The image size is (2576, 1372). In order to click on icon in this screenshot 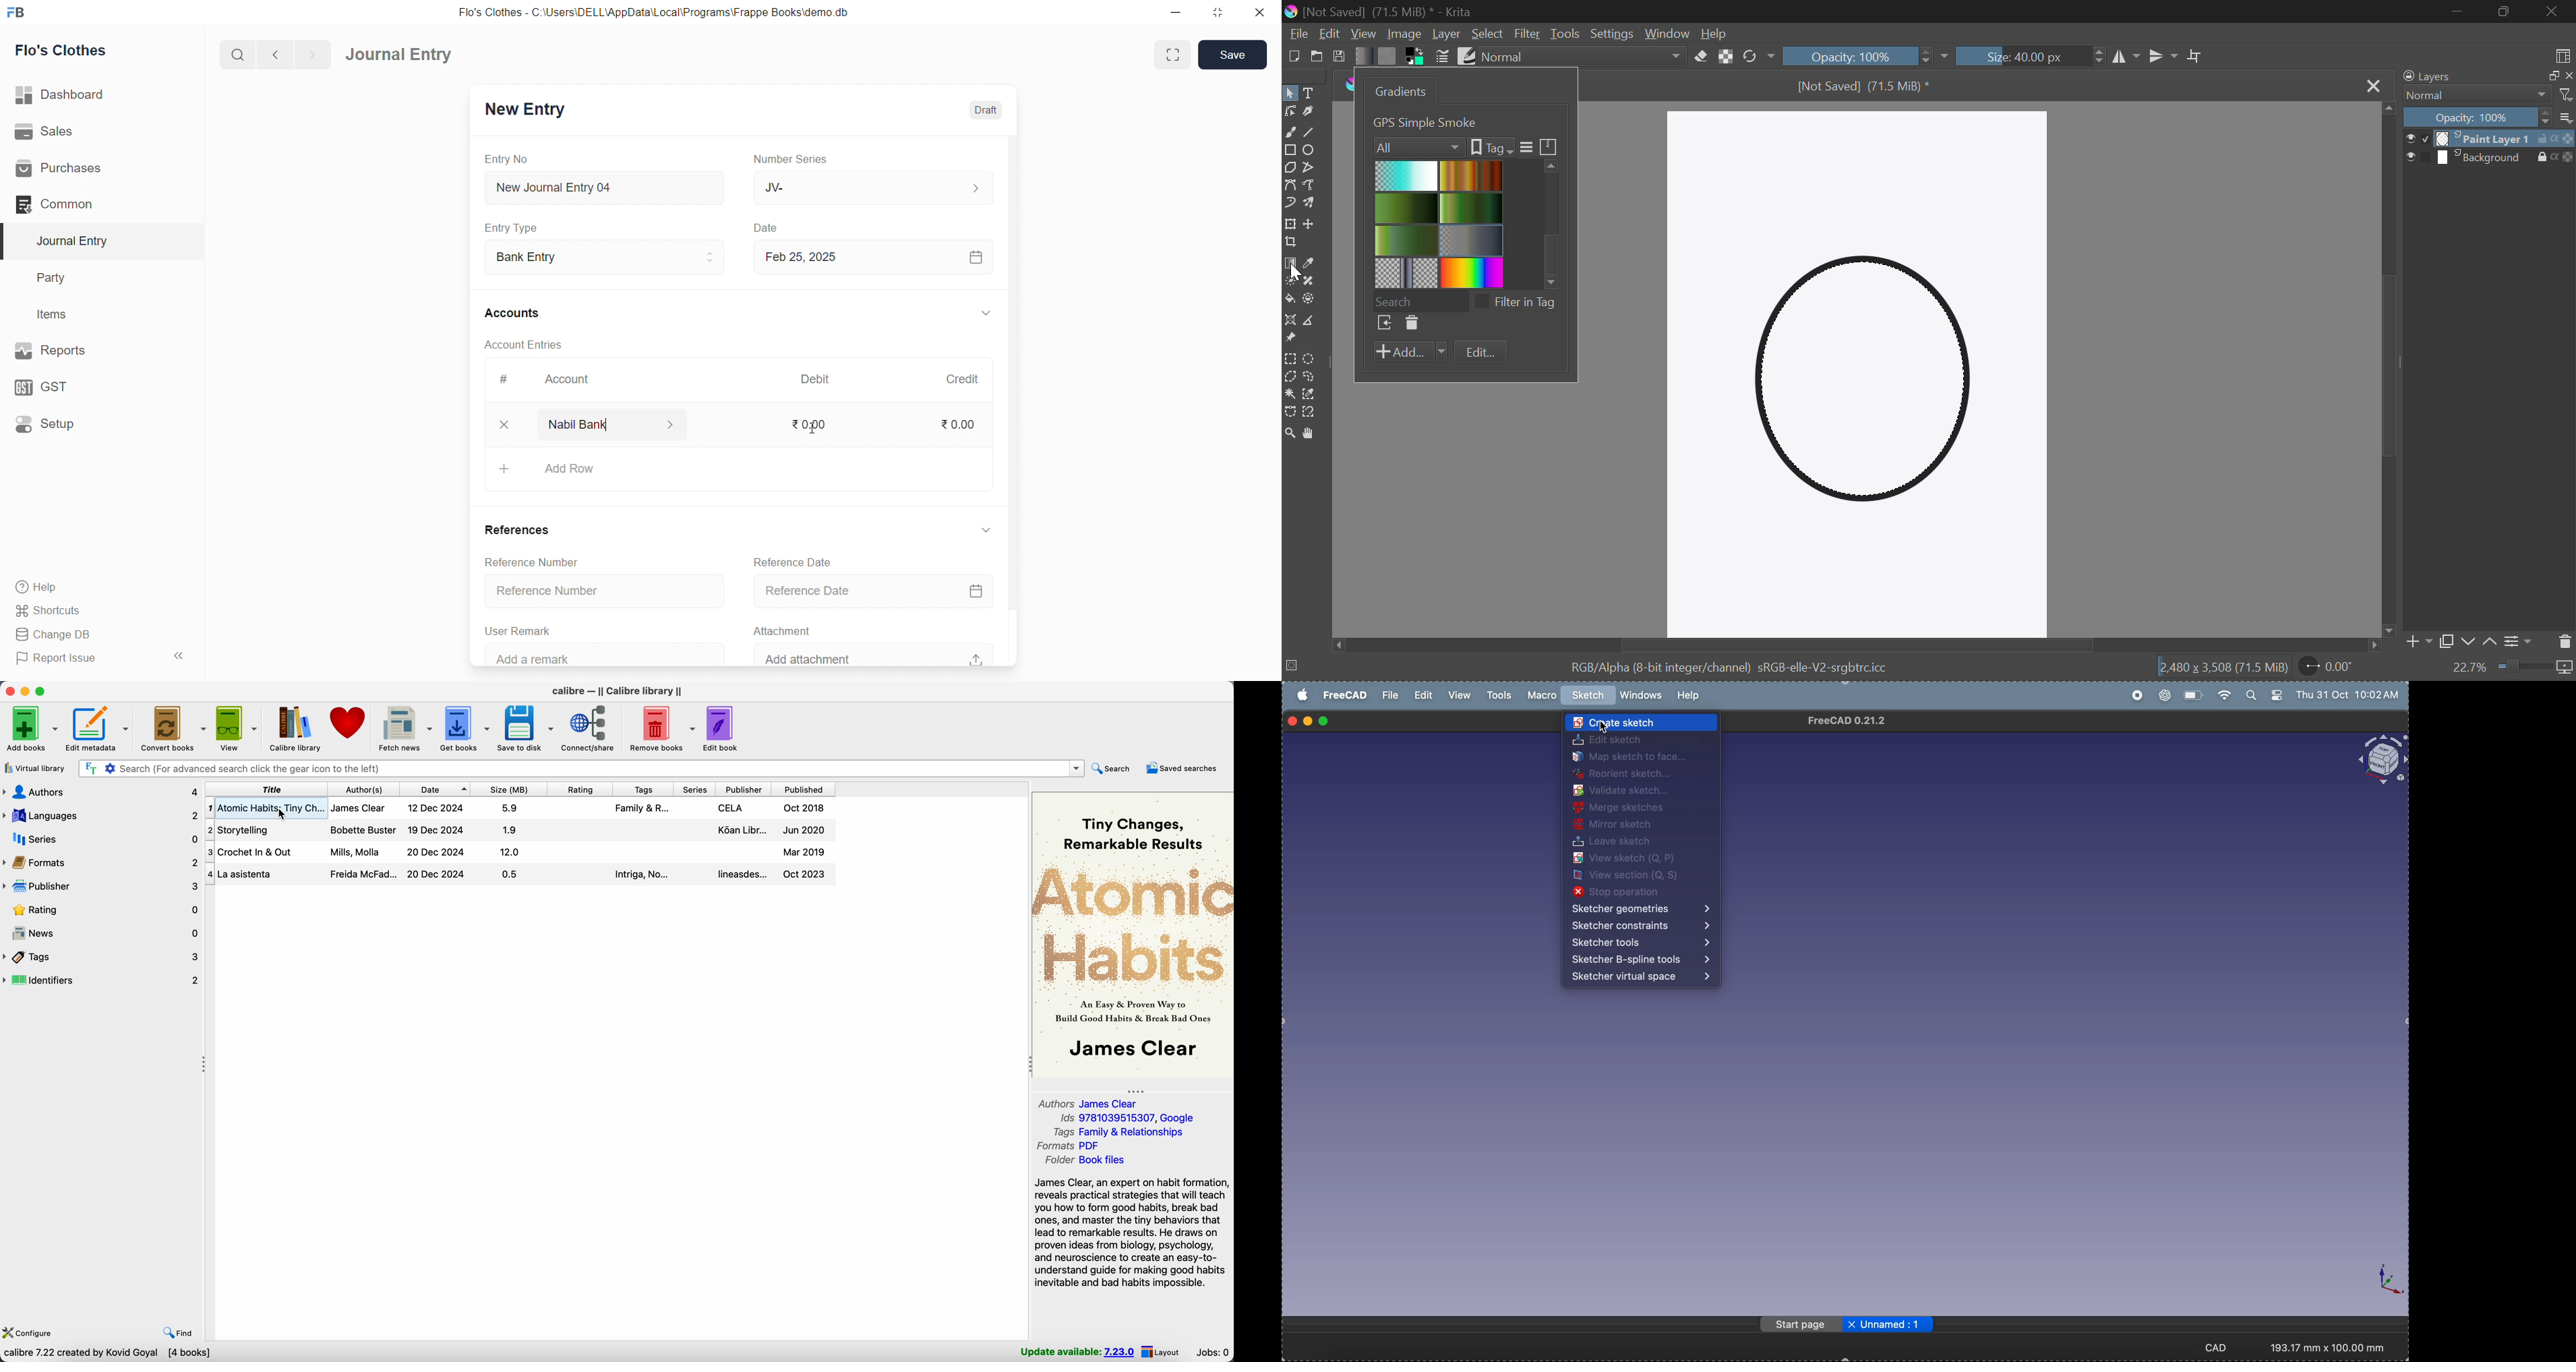, I will do `click(2567, 670)`.